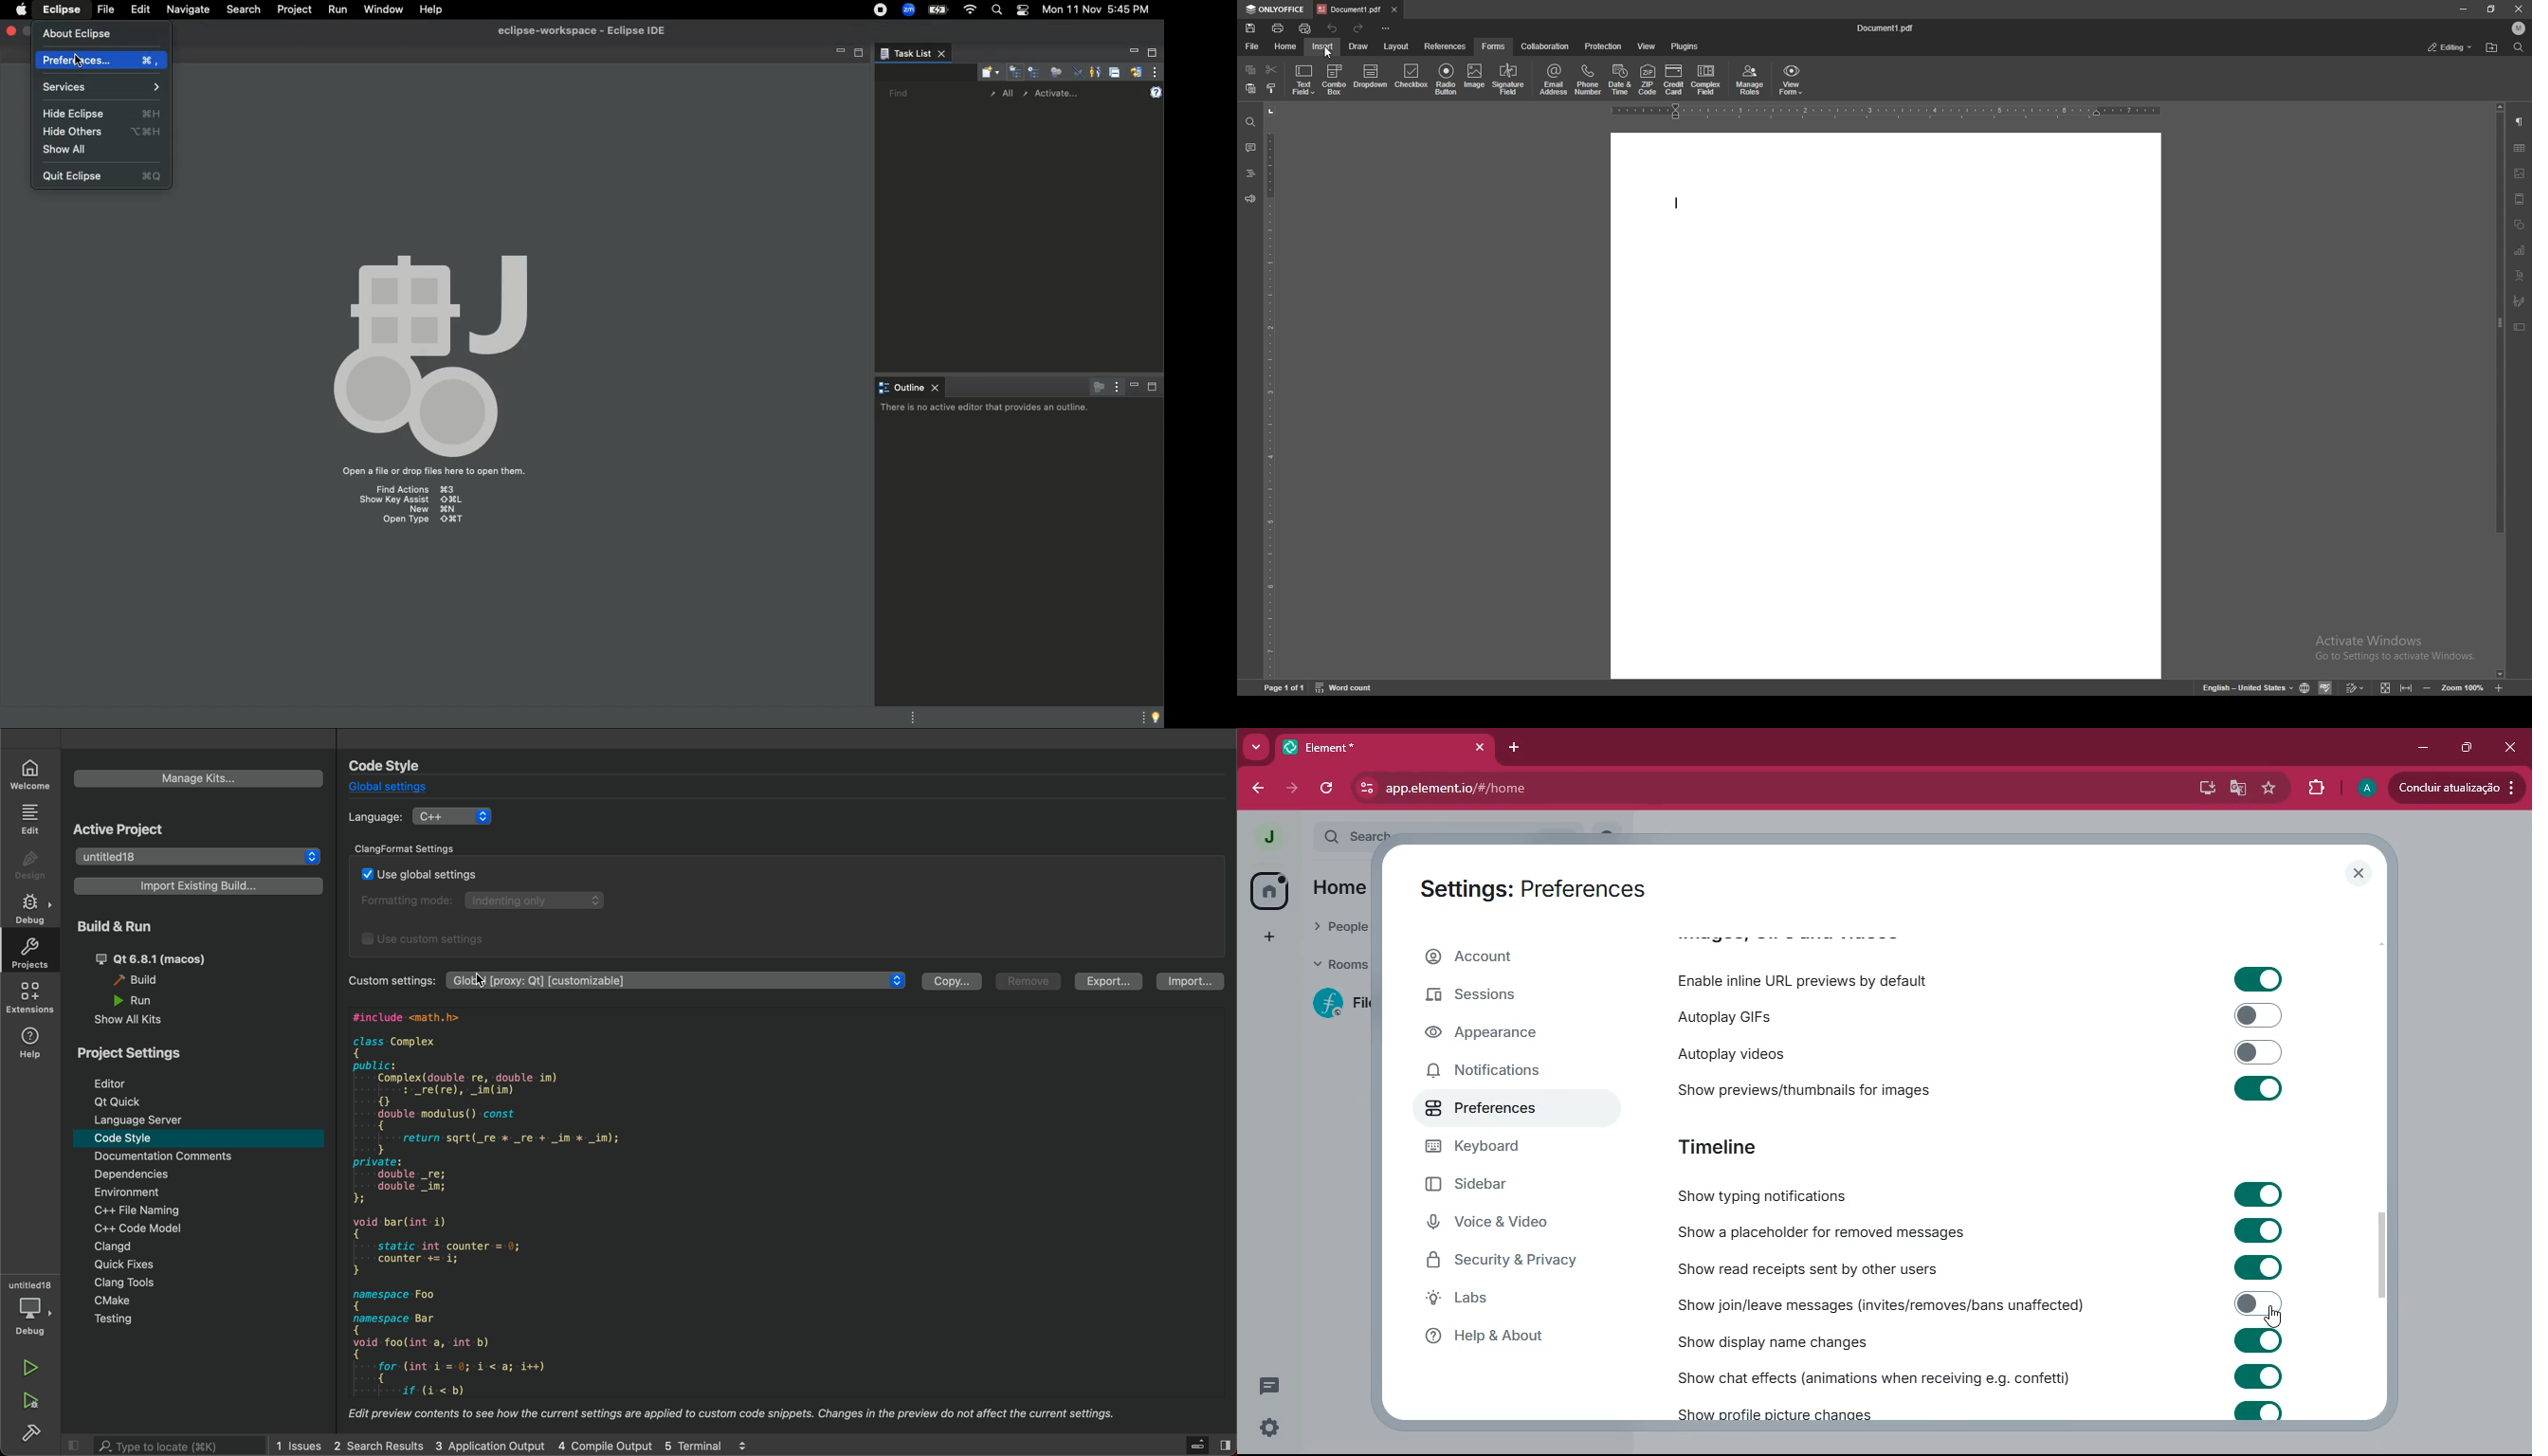  What do you see at coordinates (2316, 789) in the screenshot?
I see `extensions` at bounding box center [2316, 789].